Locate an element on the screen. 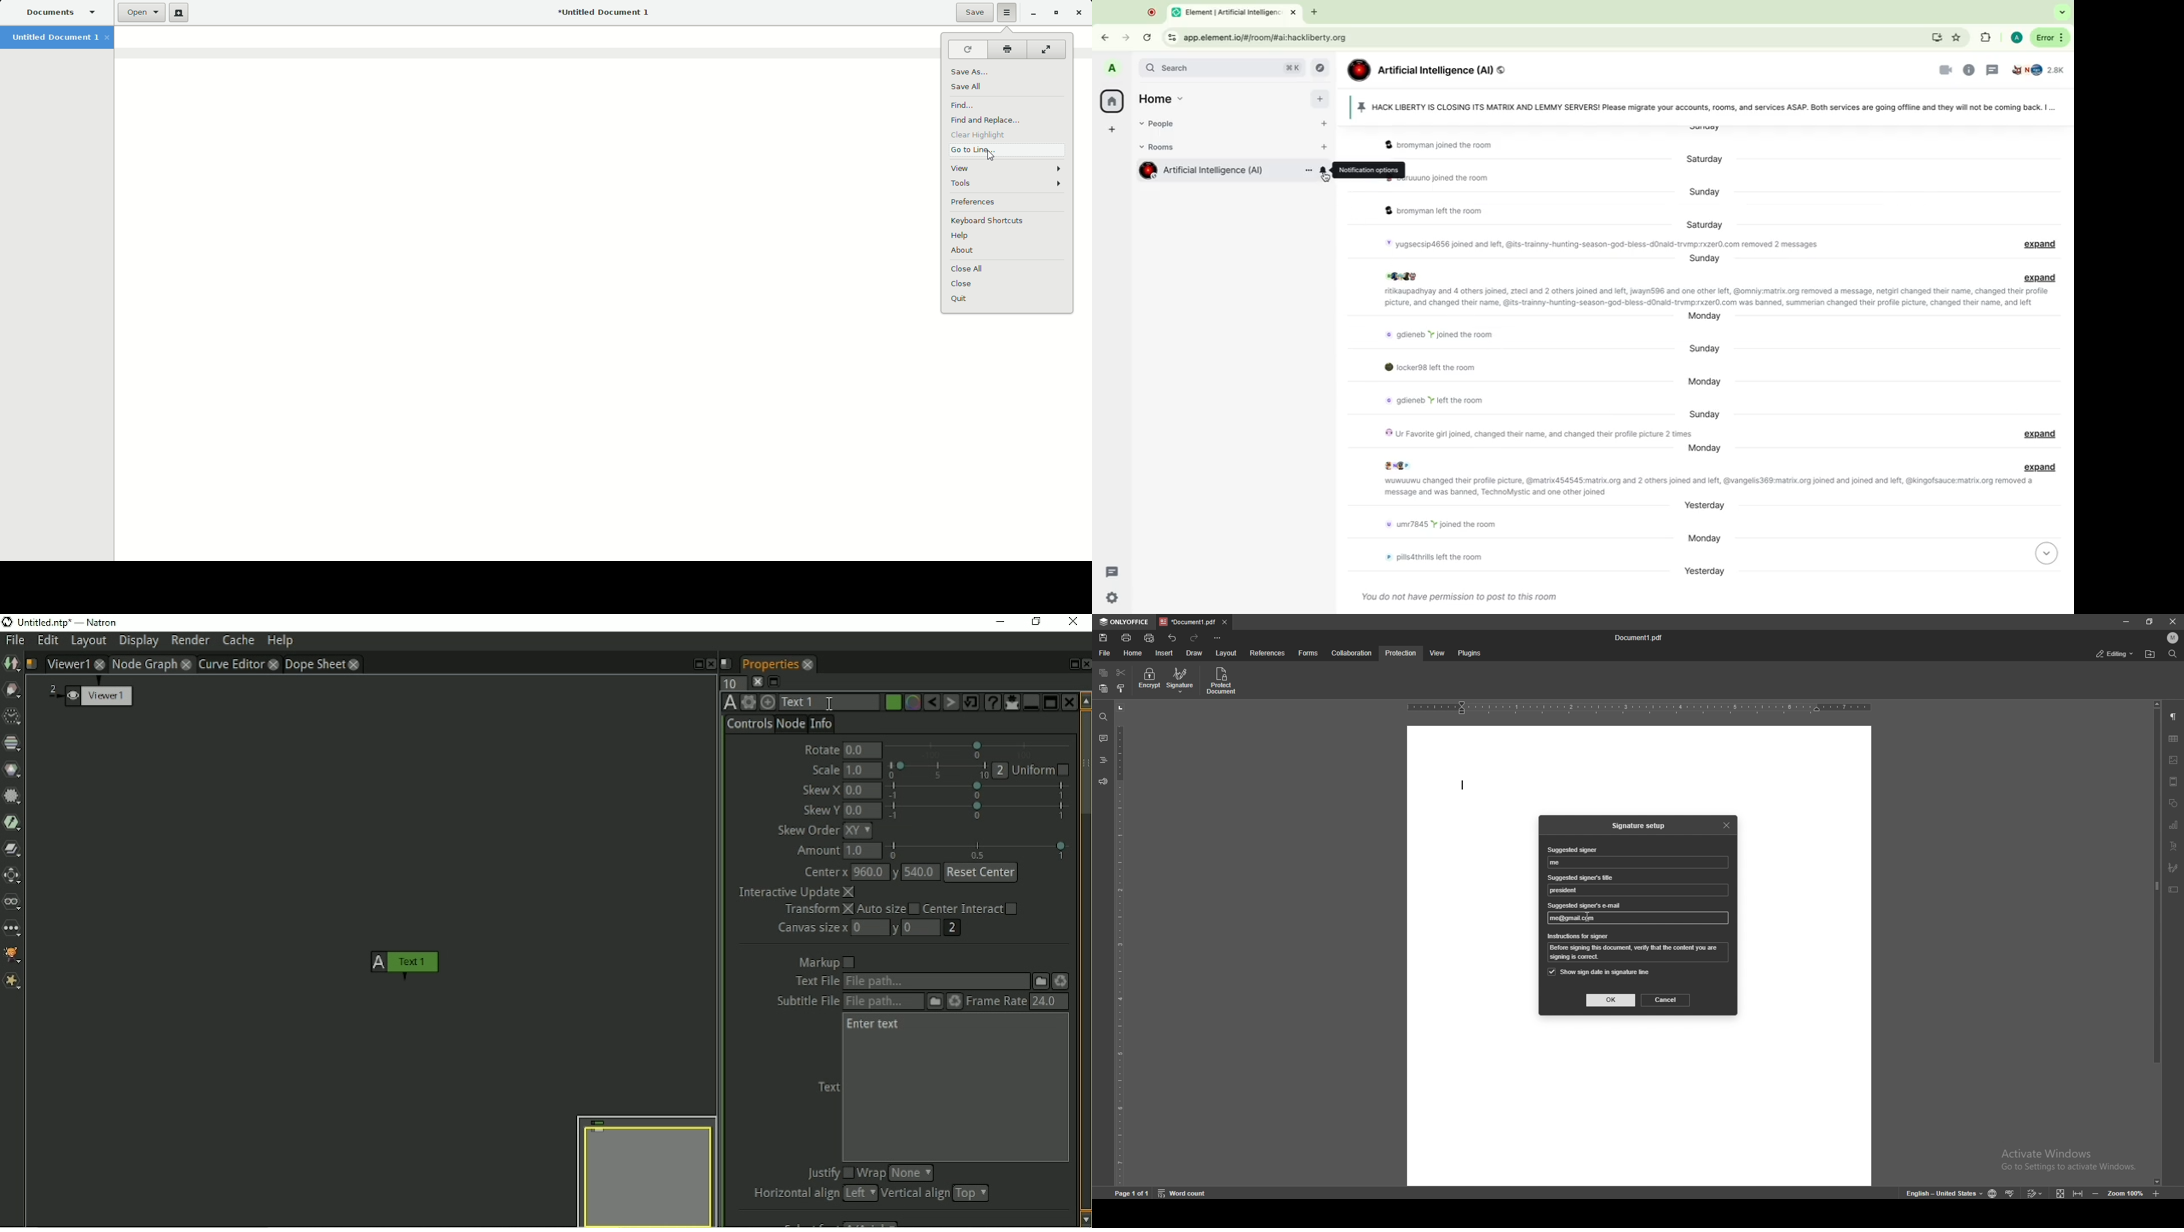  Day is located at coordinates (1703, 383).